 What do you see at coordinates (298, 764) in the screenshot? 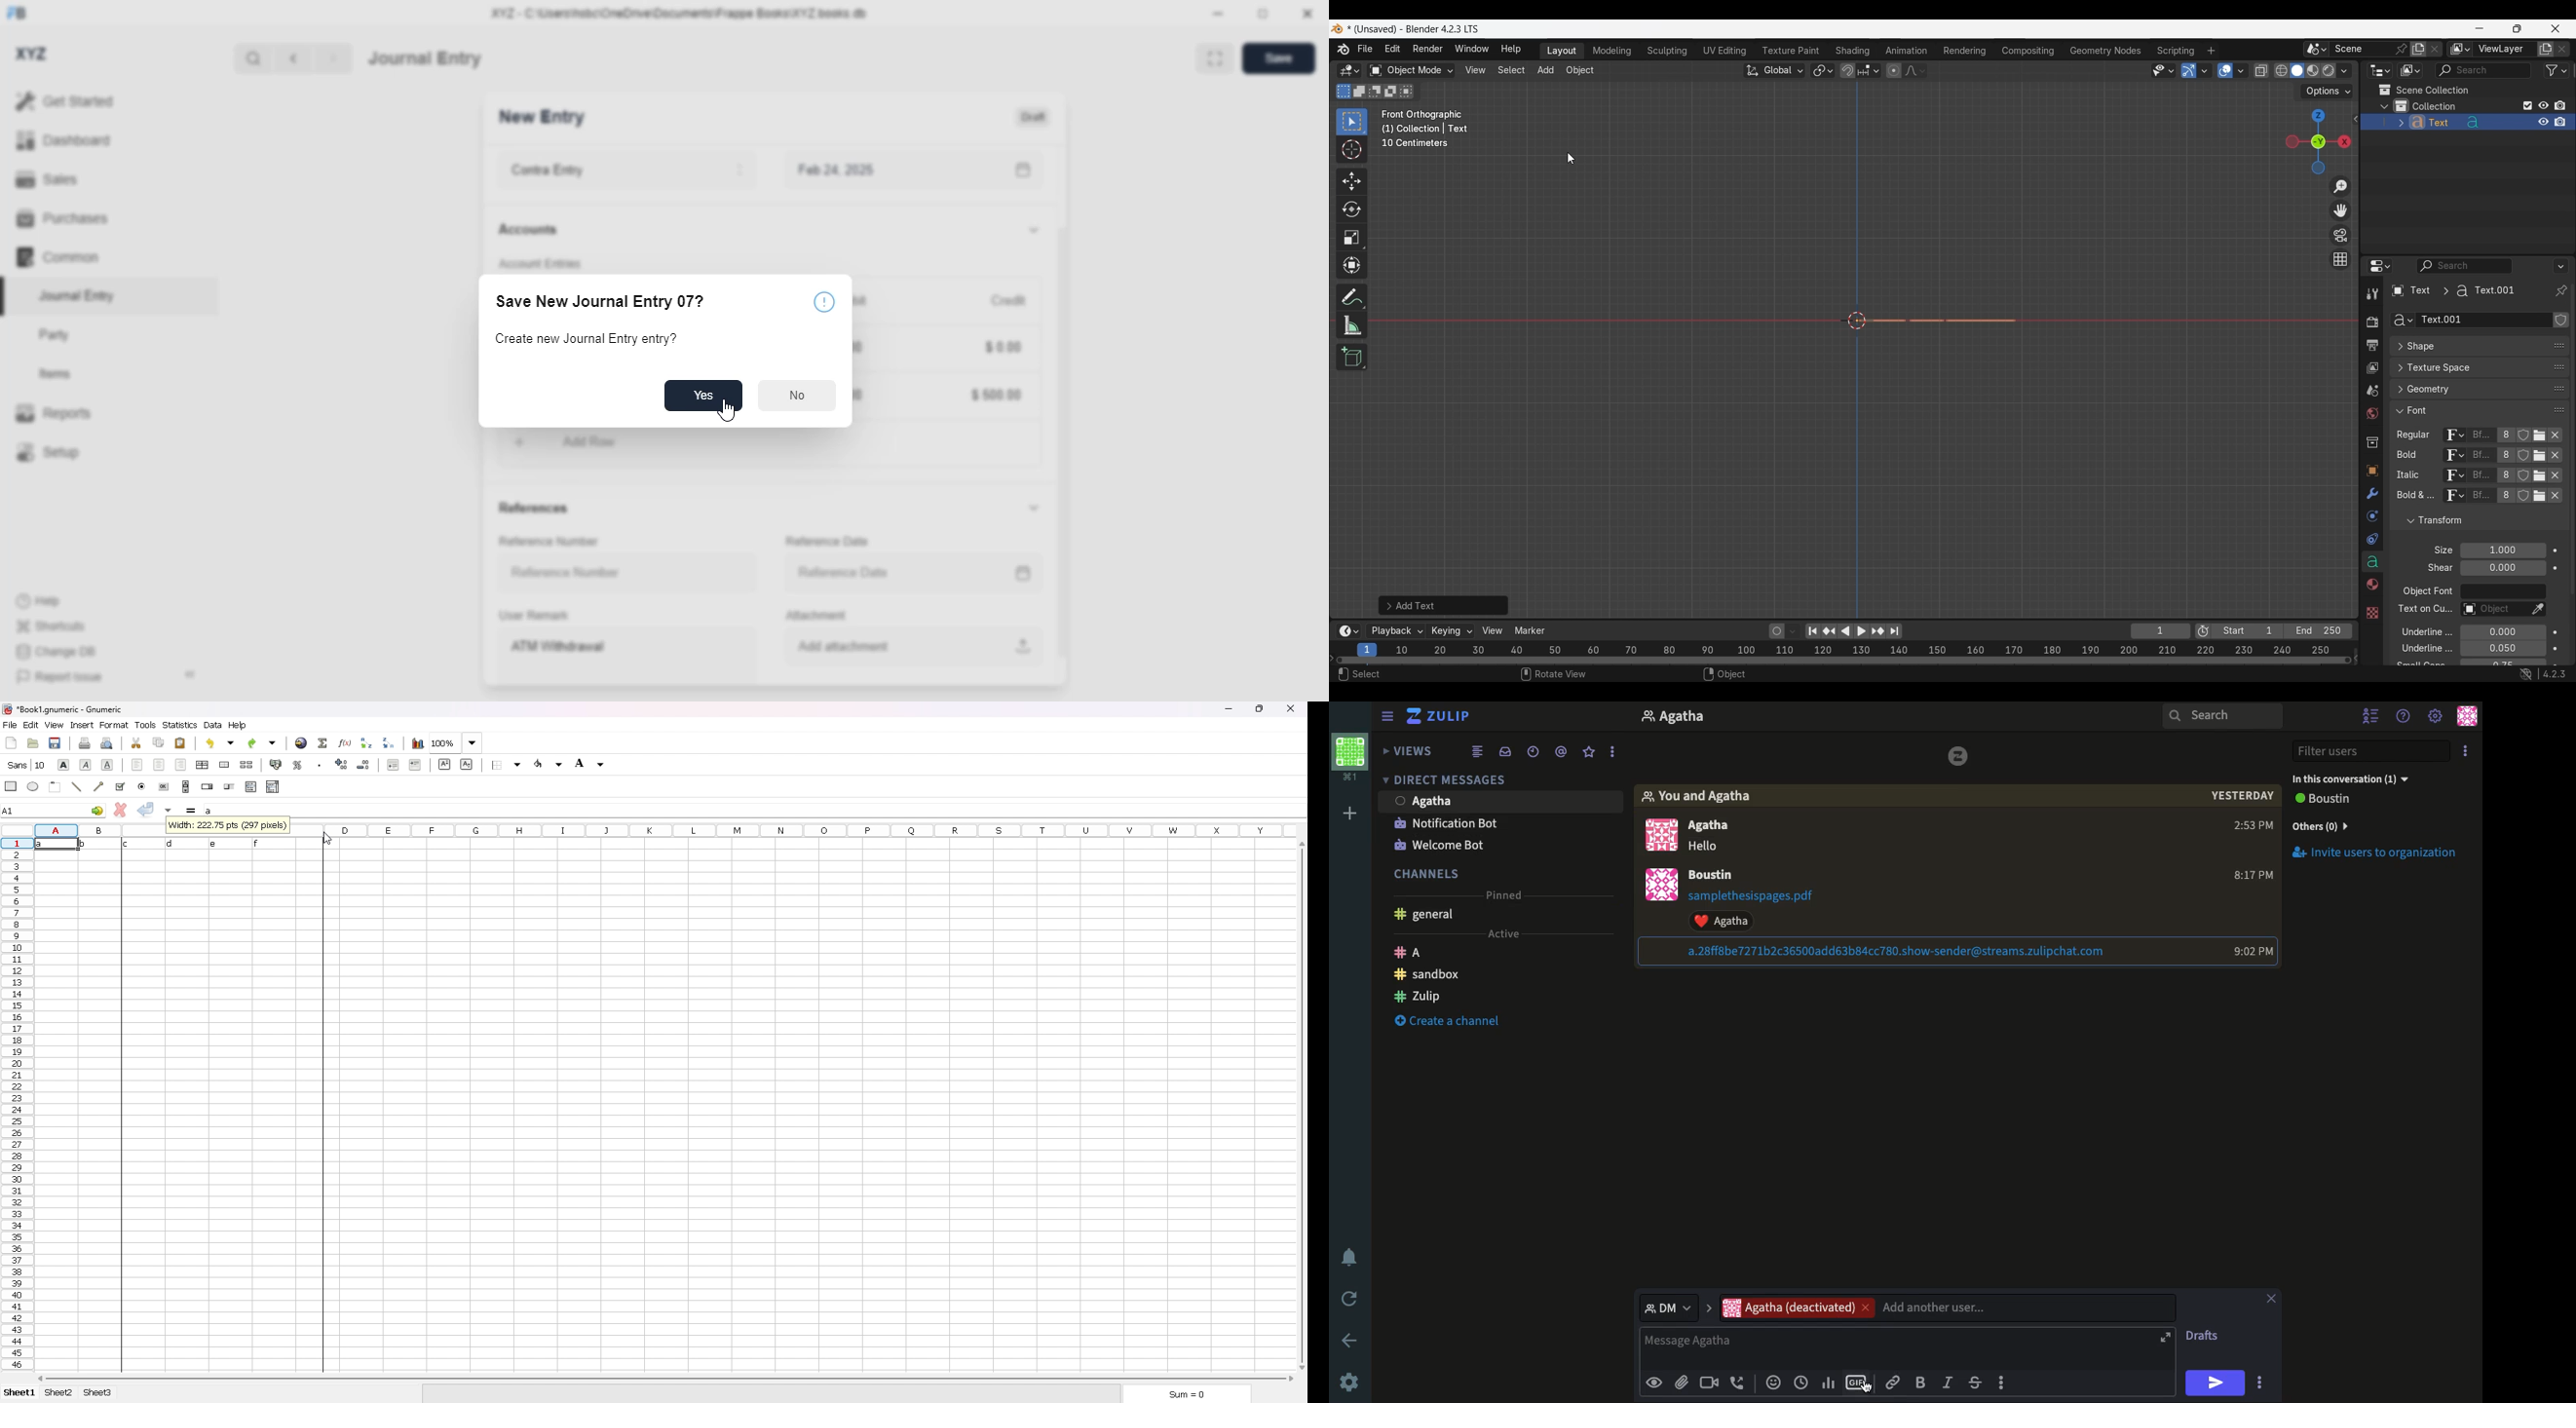
I see `percentage` at bounding box center [298, 764].